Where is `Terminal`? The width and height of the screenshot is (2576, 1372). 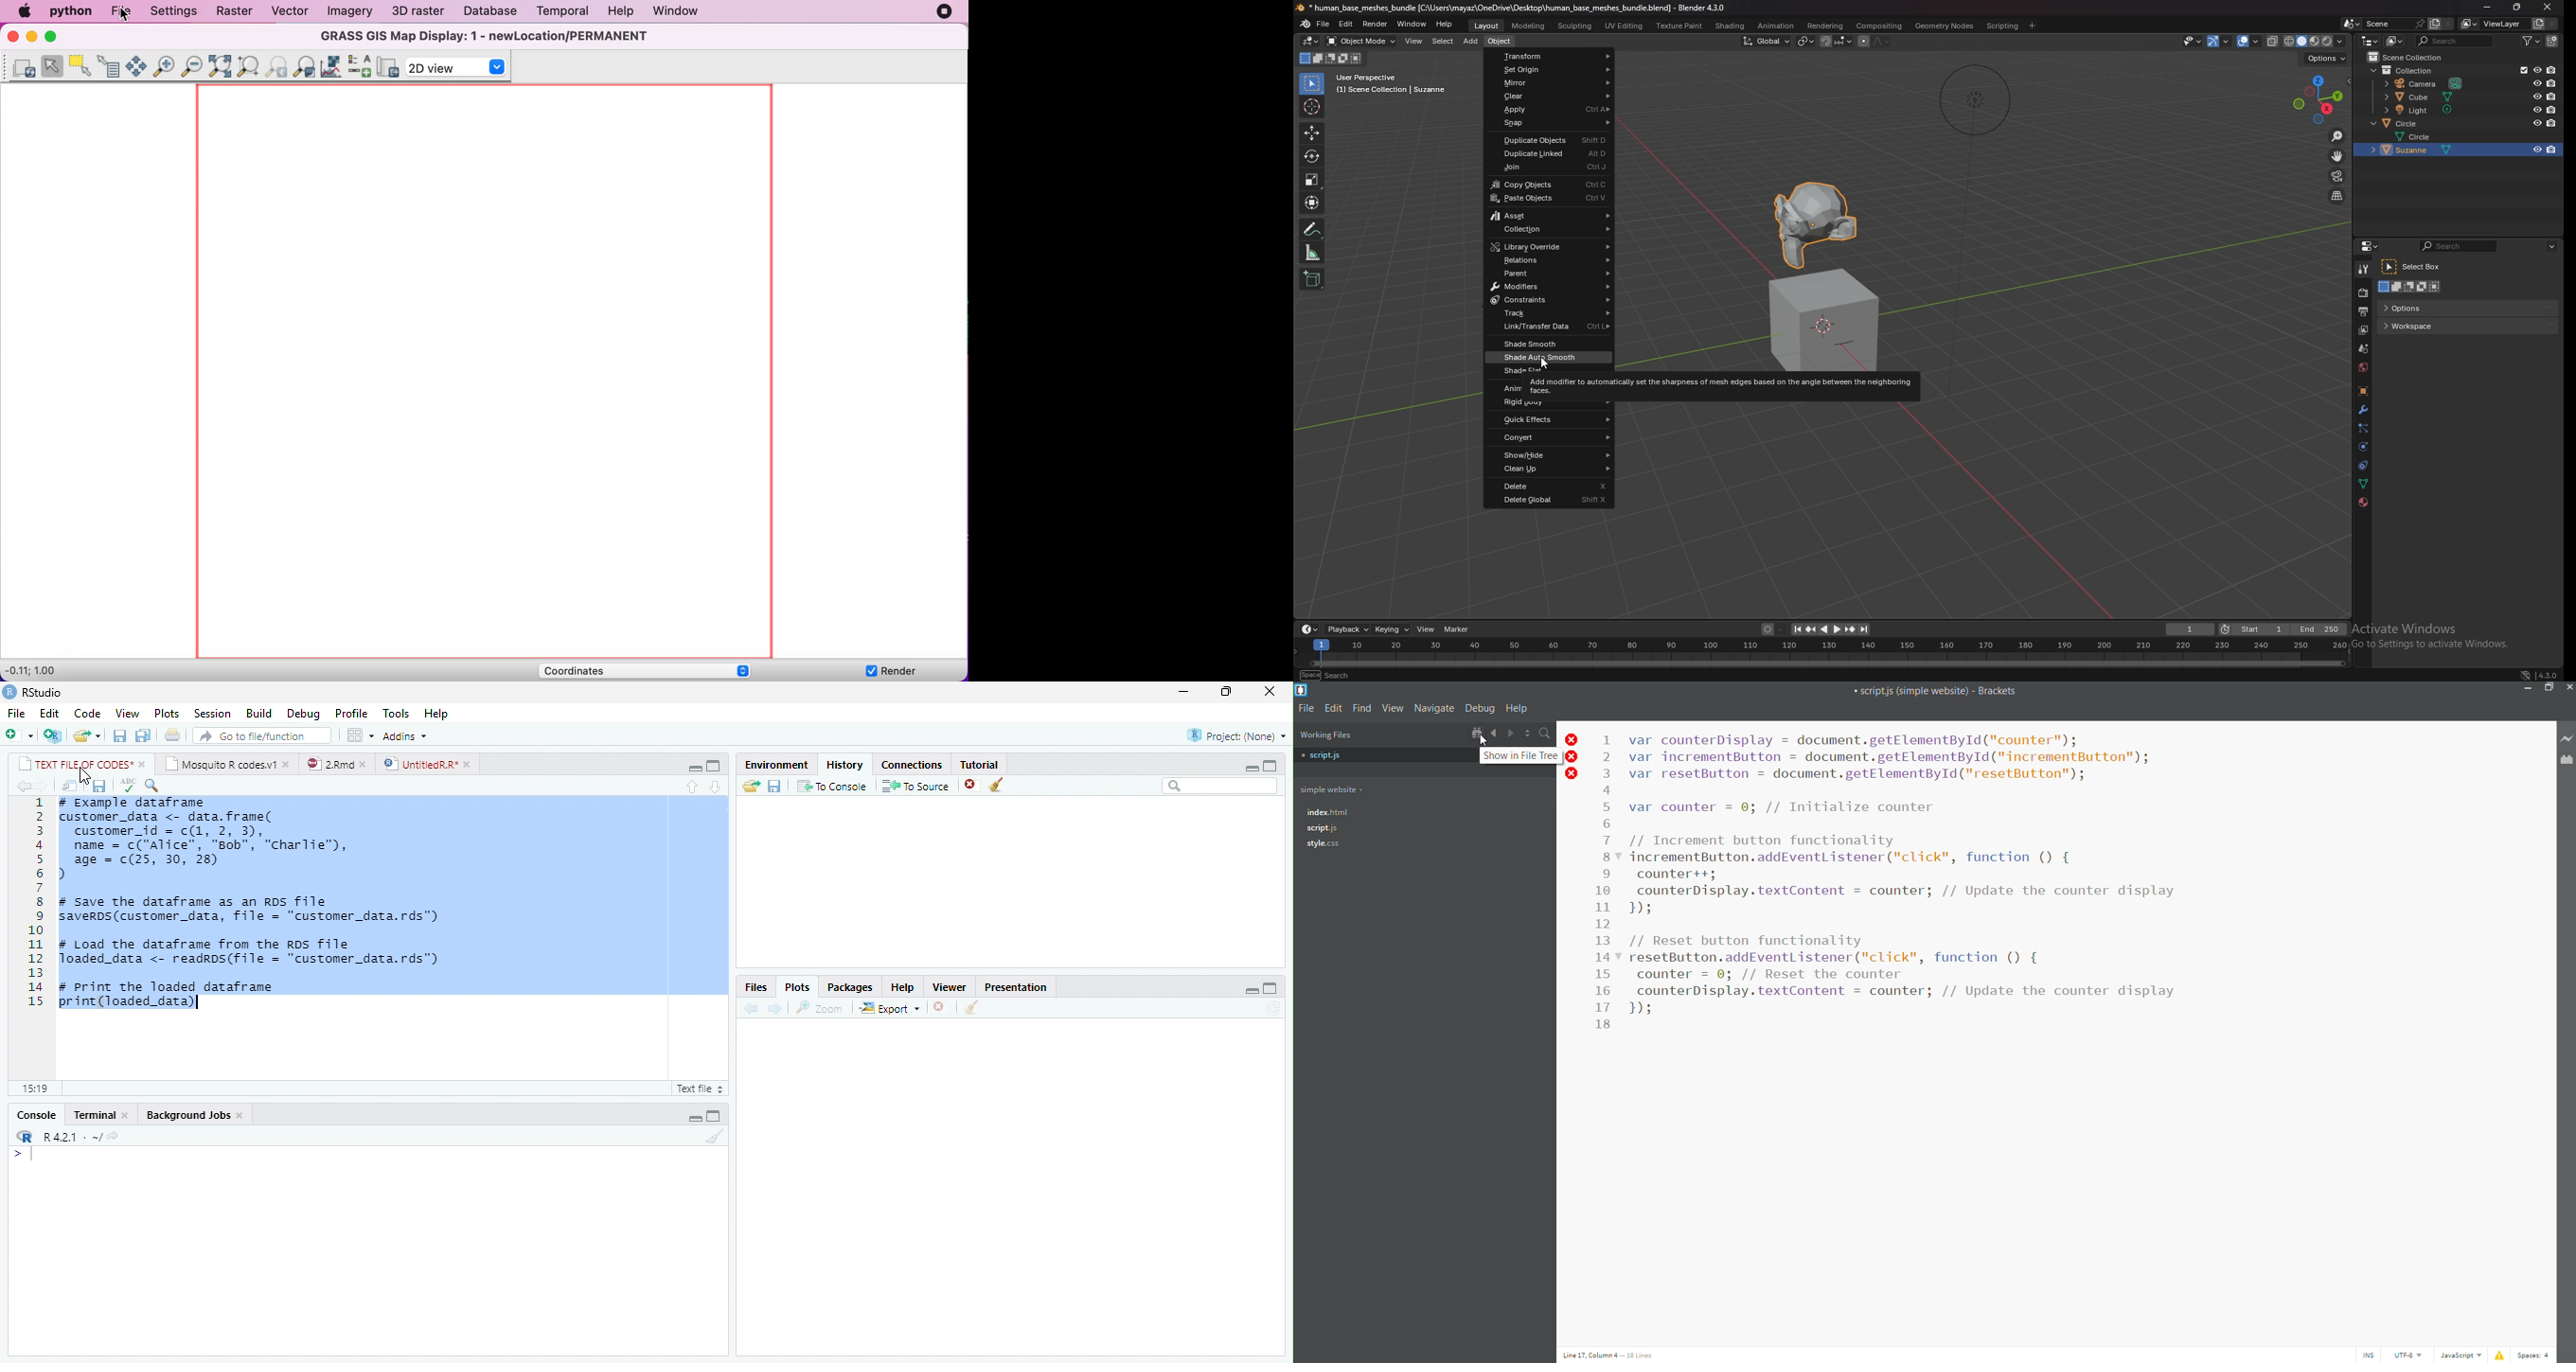
Terminal is located at coordinates (93, 1115).